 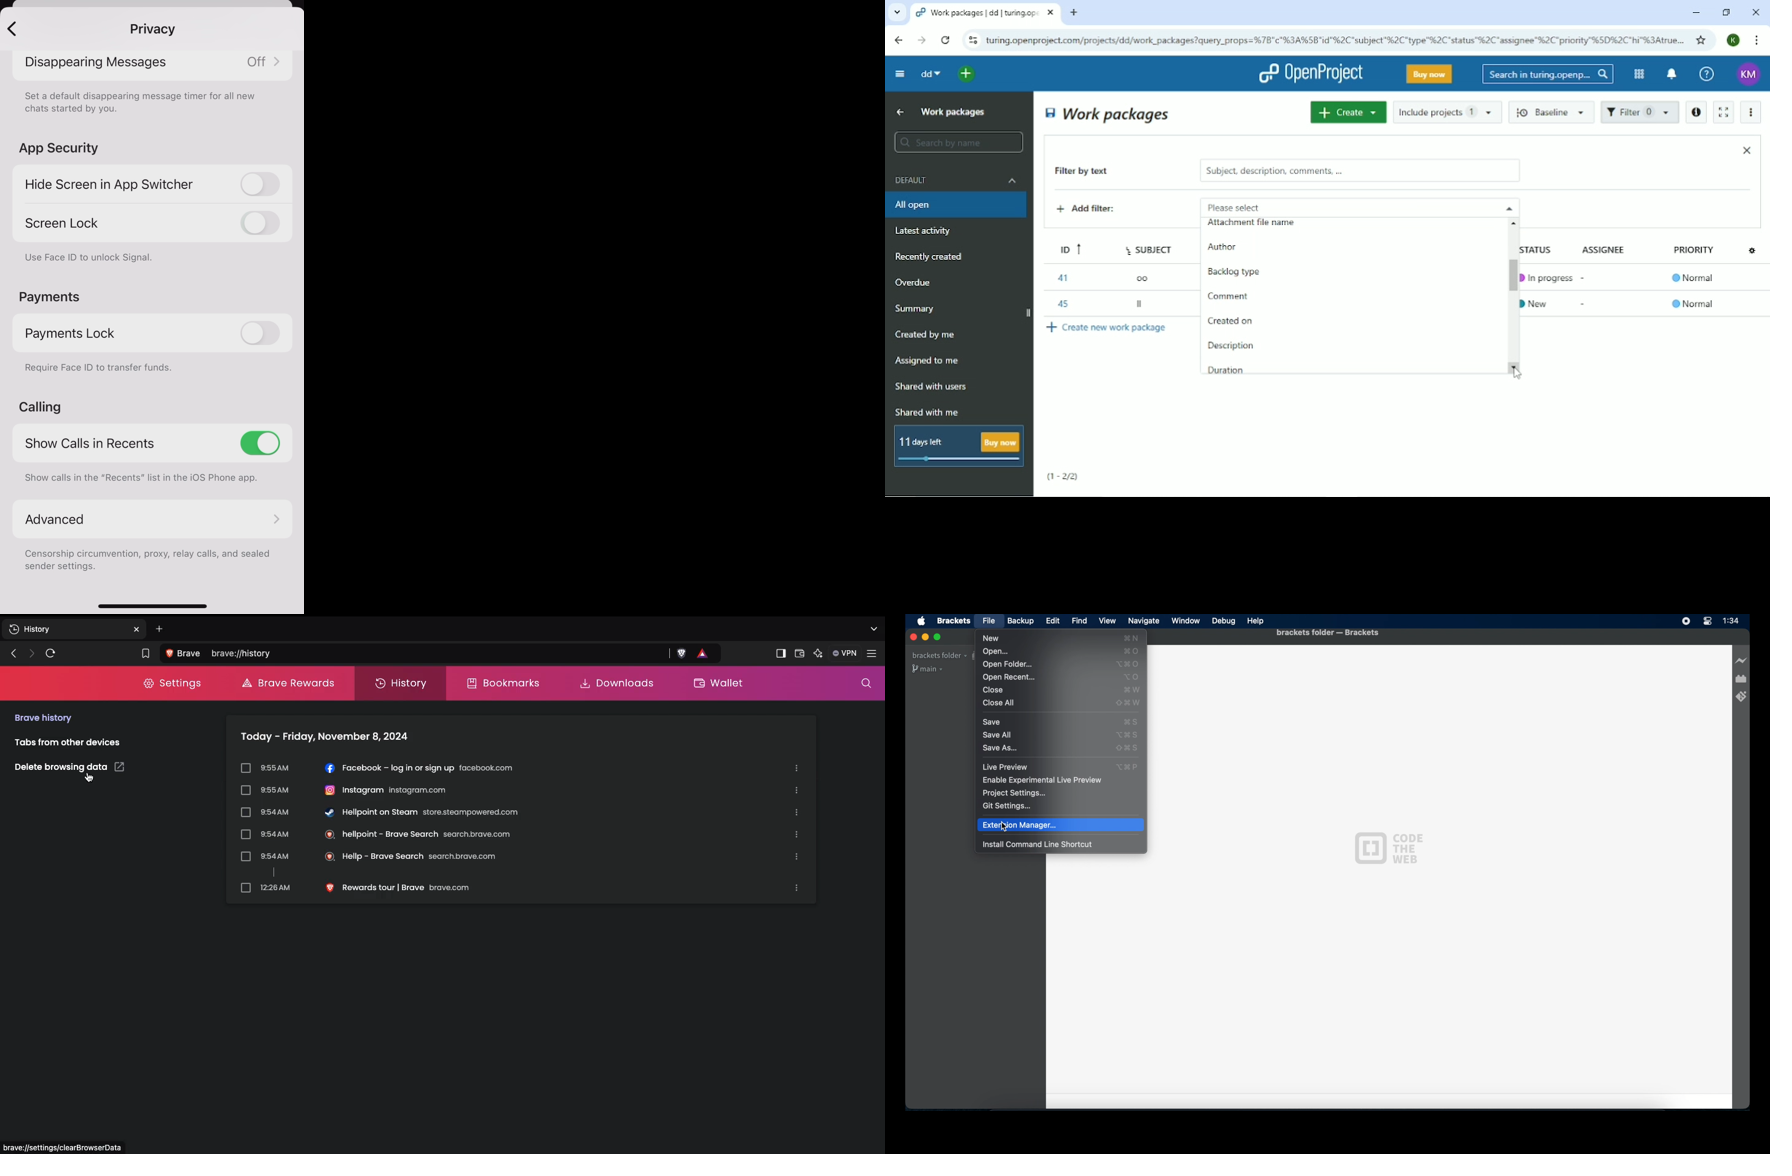 I want to click on today-friday, november 8, 2024, so click(x=324, y=735).